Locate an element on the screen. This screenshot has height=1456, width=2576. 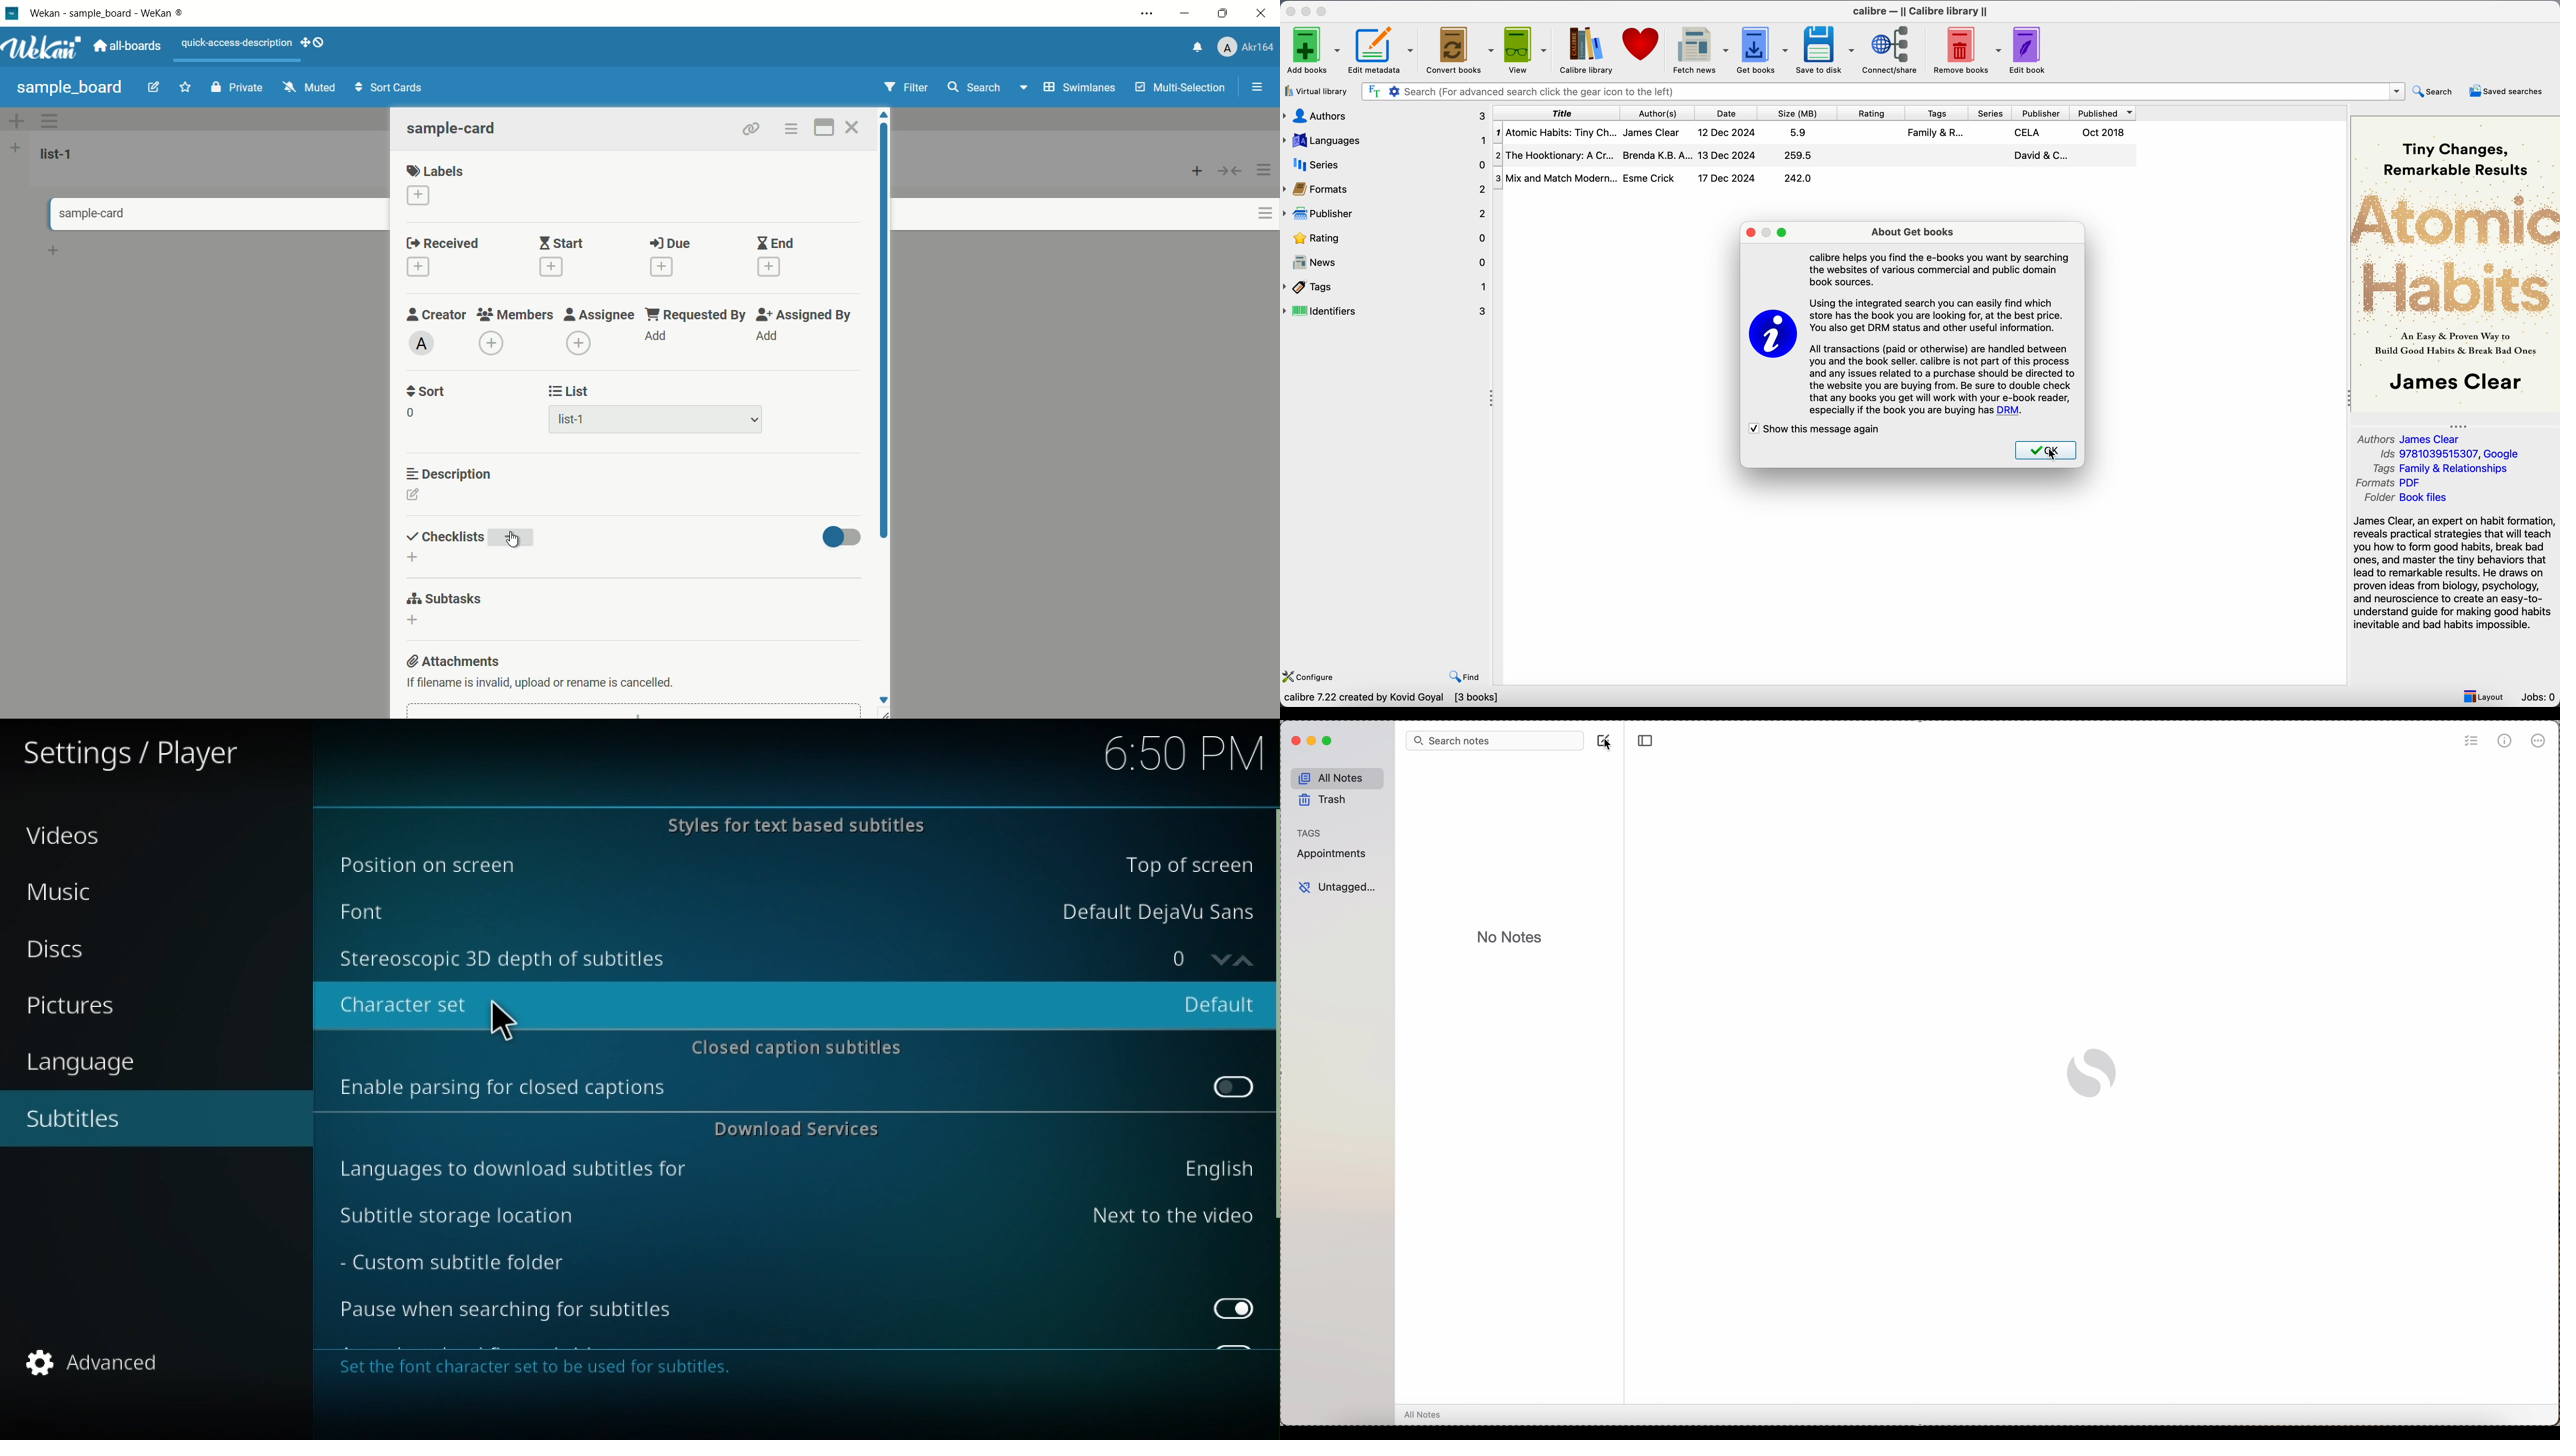
maximize is located at coordinates (1329, 741).